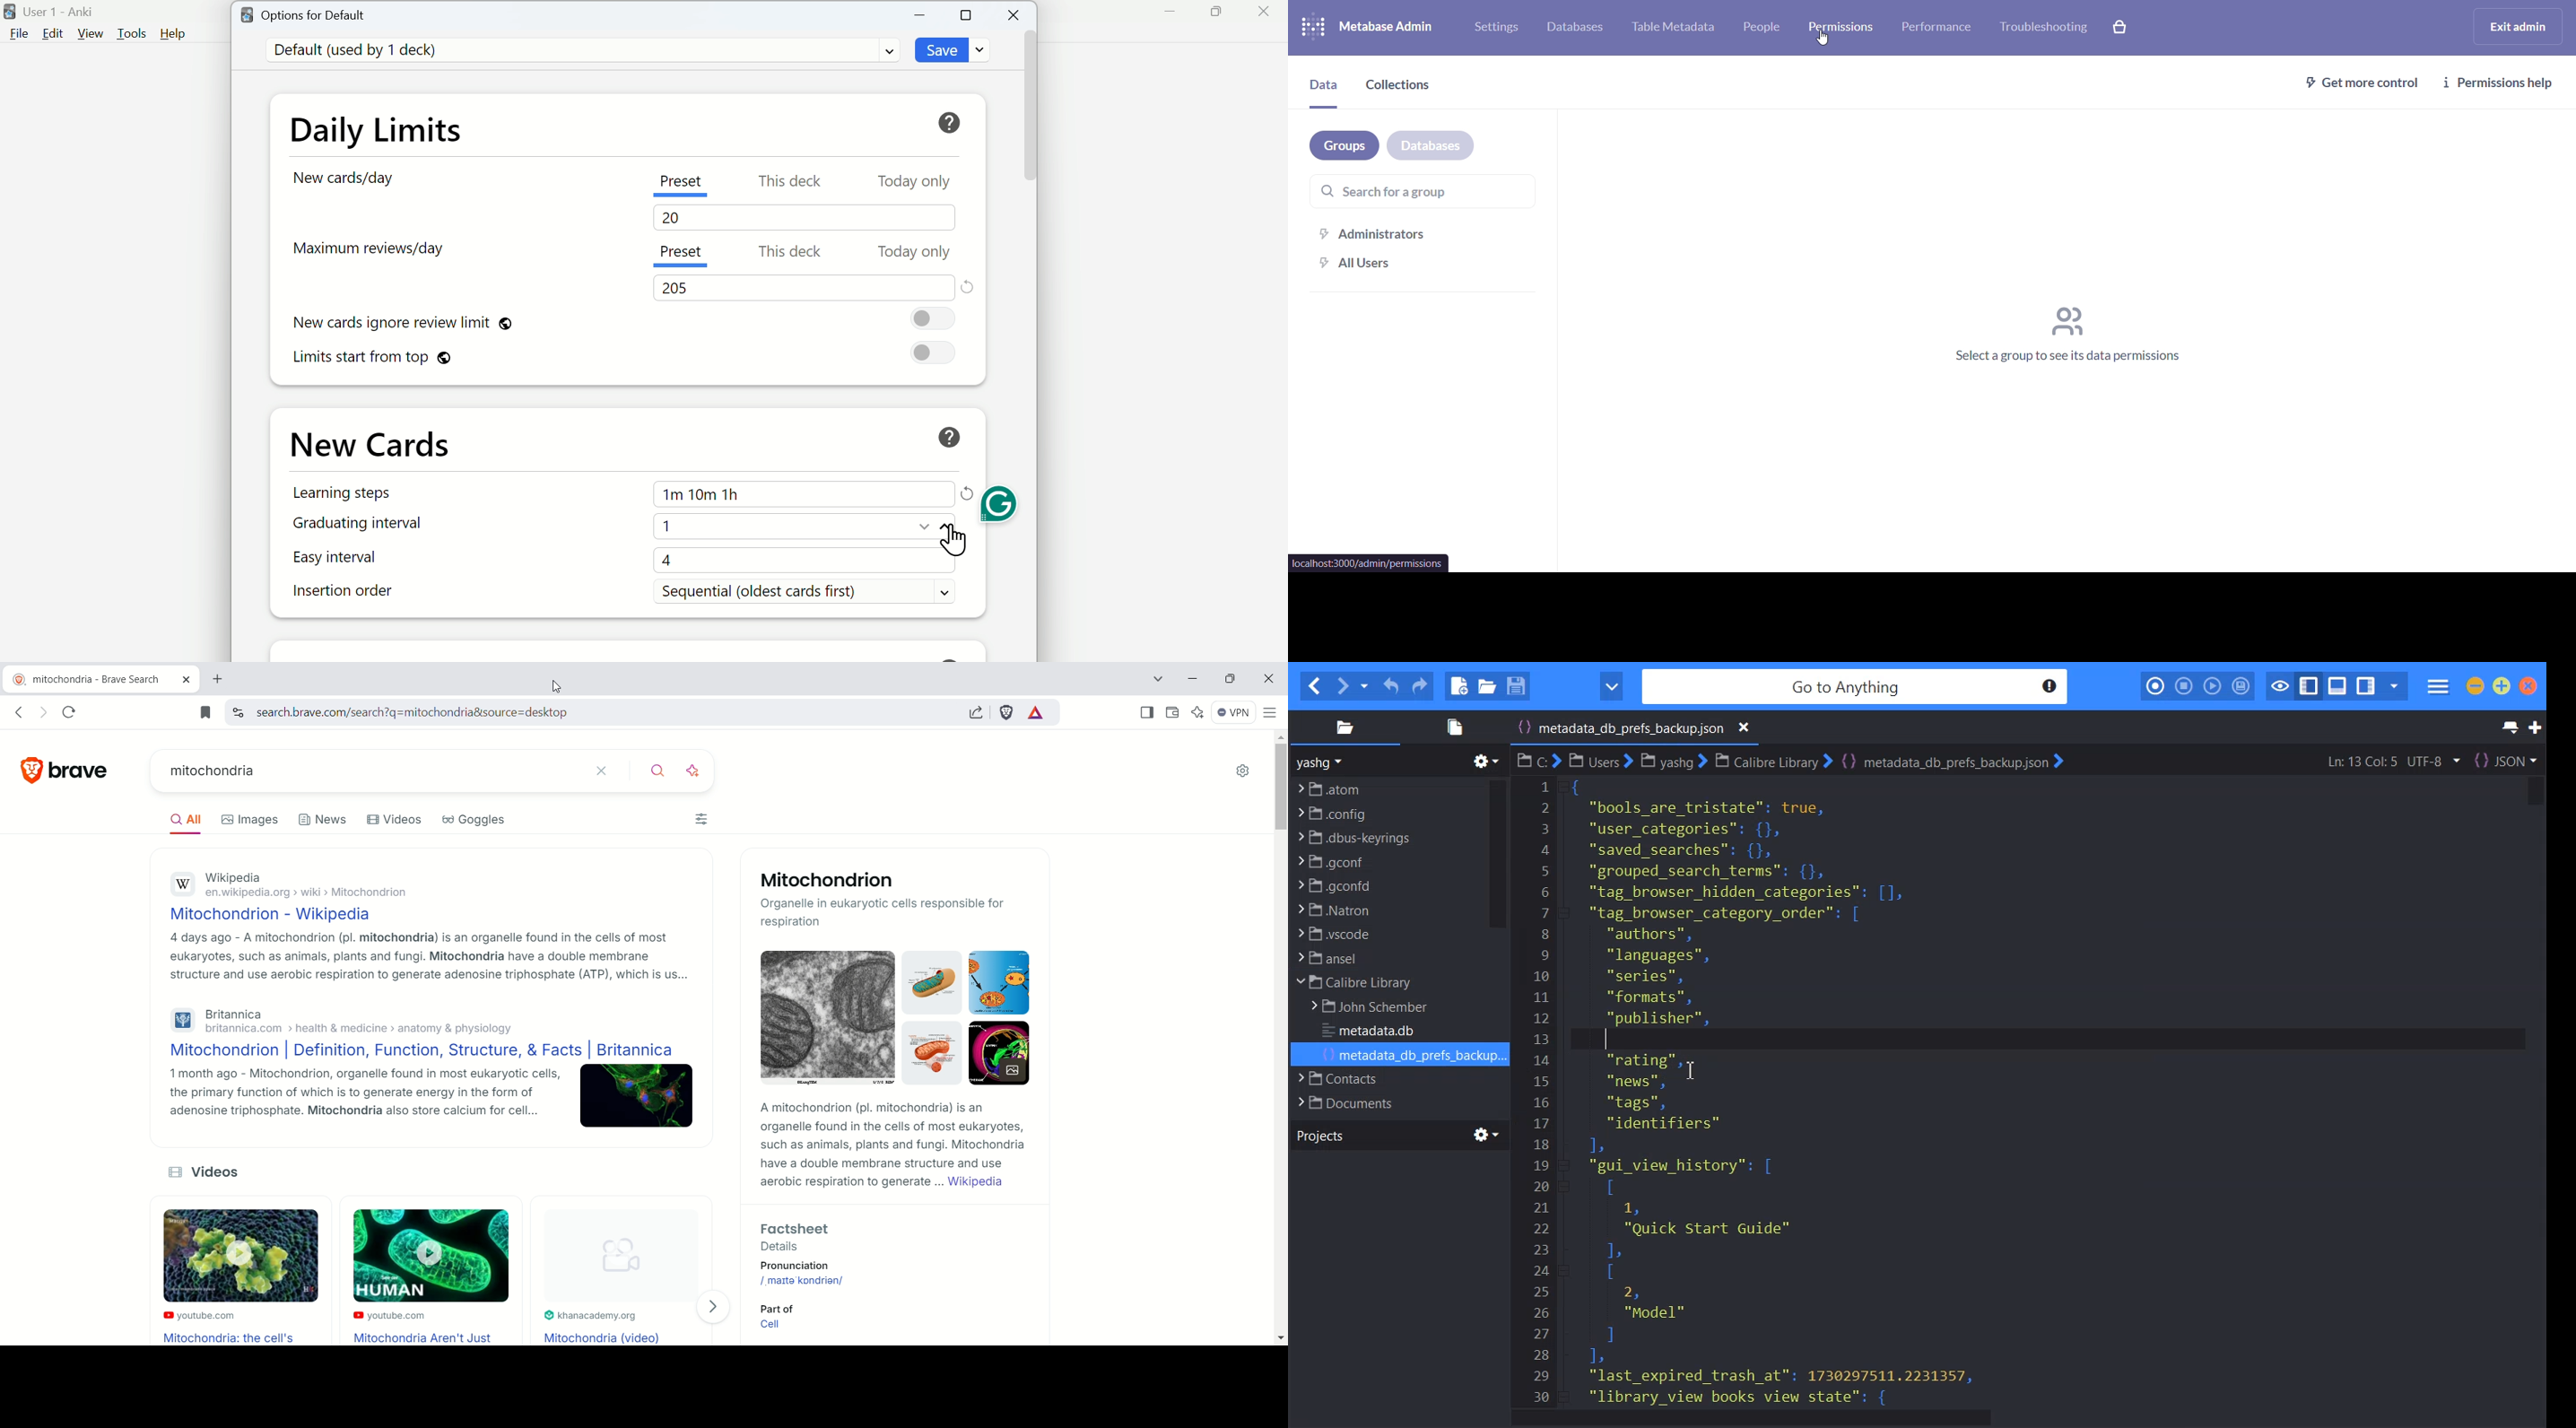  What do you see at coordinates (914, 182) in the screenshot?
I see `Today  only` at bounding box center [914, 182].